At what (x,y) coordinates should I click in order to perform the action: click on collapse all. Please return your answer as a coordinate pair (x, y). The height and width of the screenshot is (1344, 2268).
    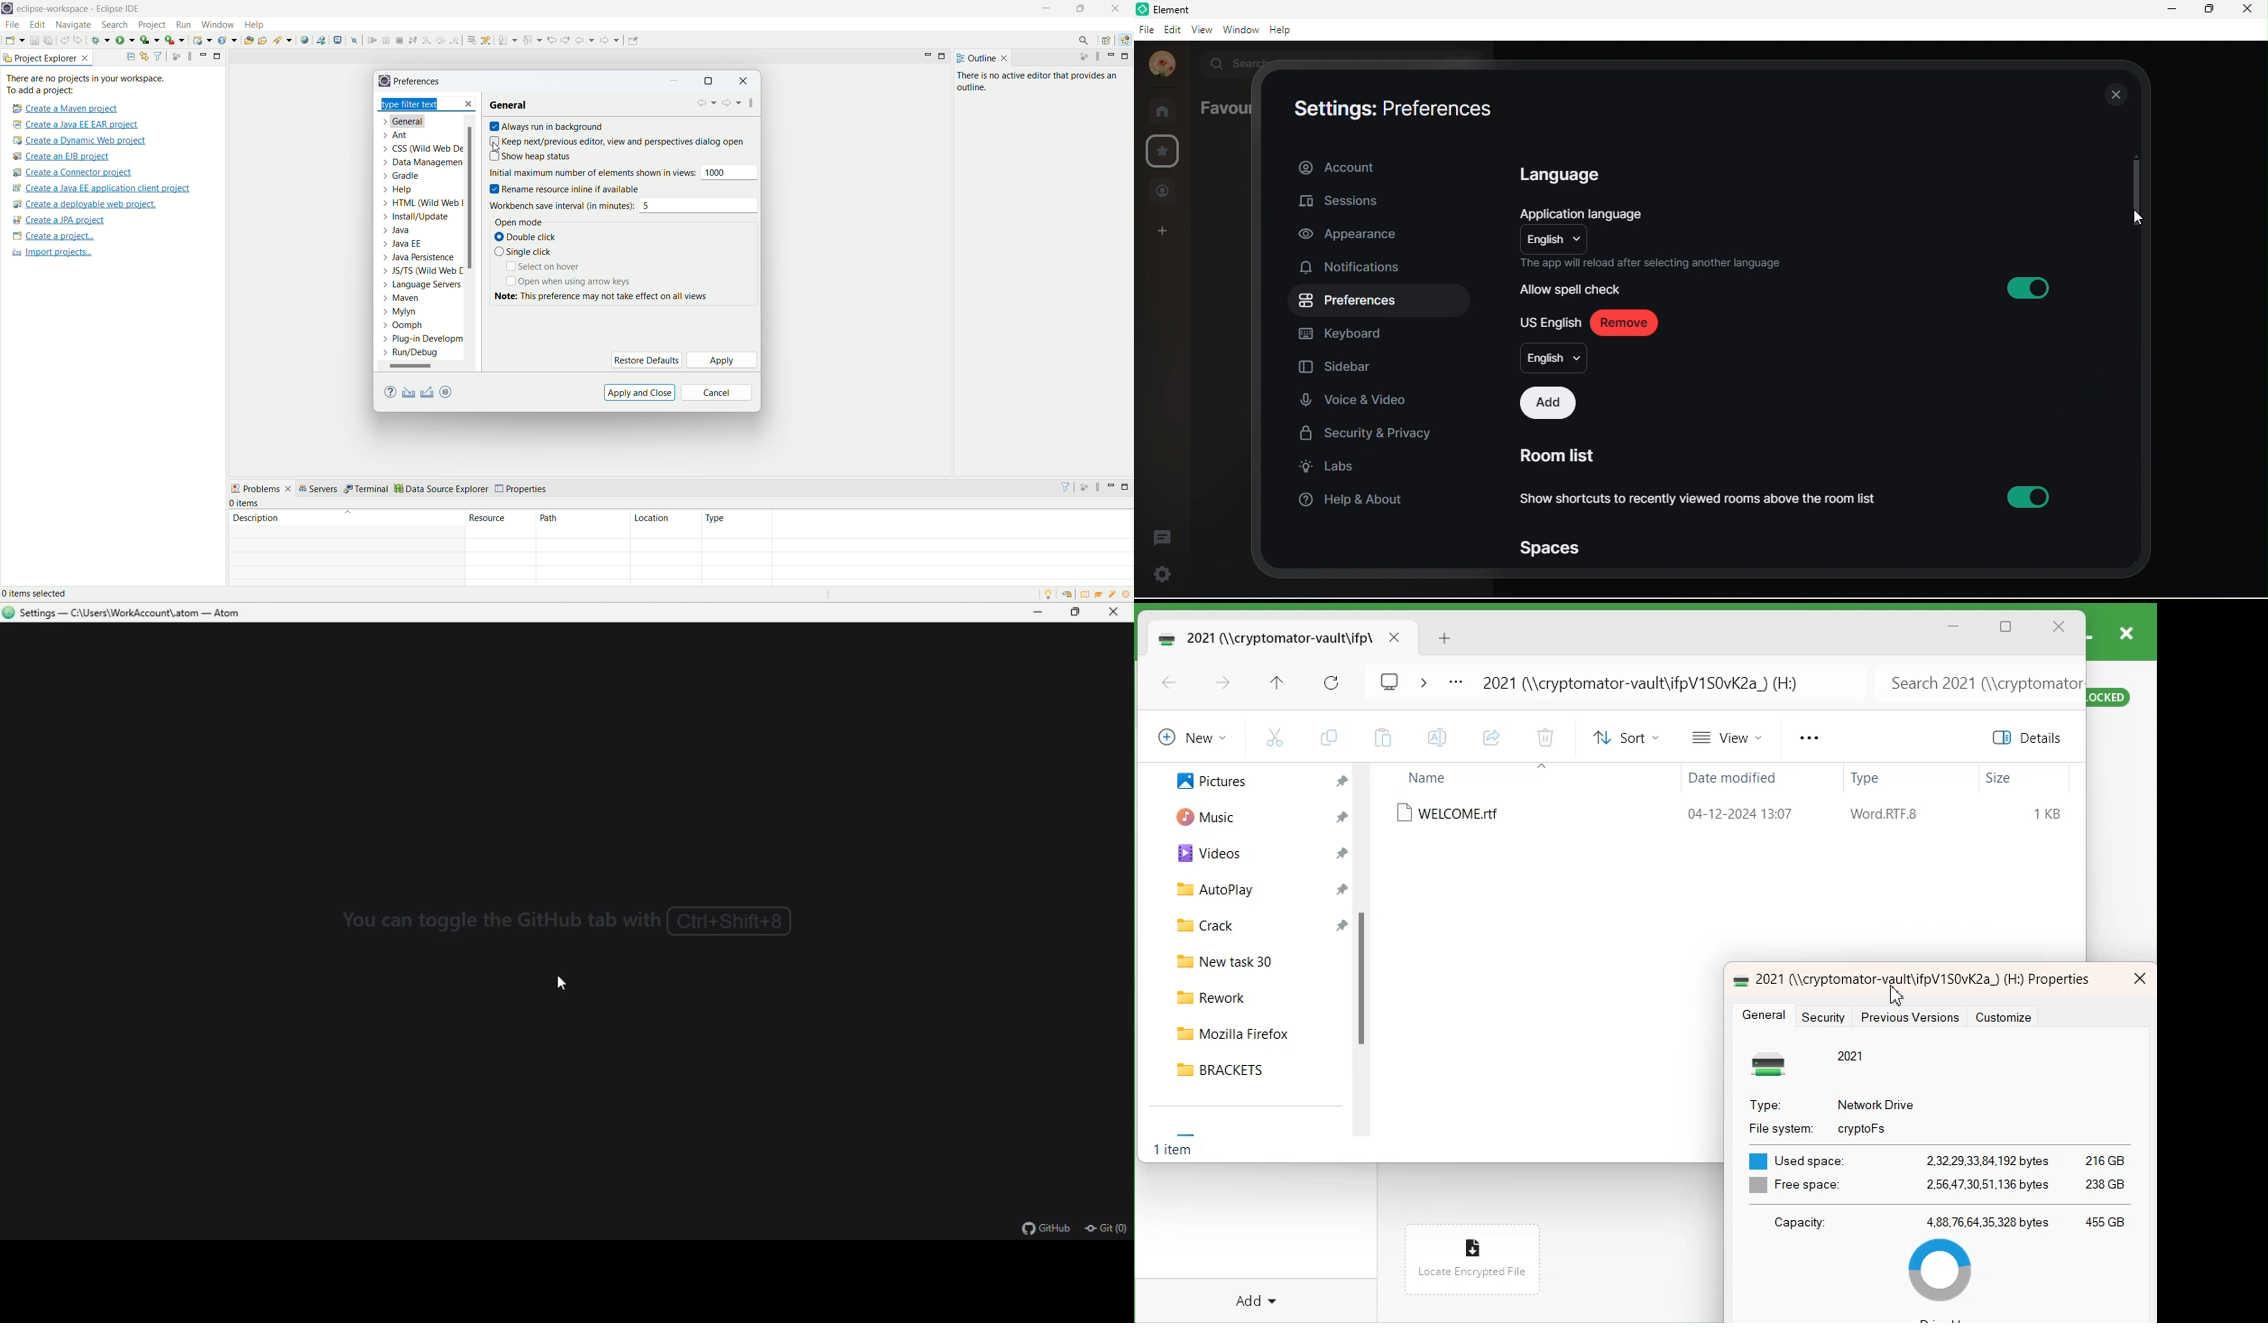
    Looking at the image, I should click on (131, 57).